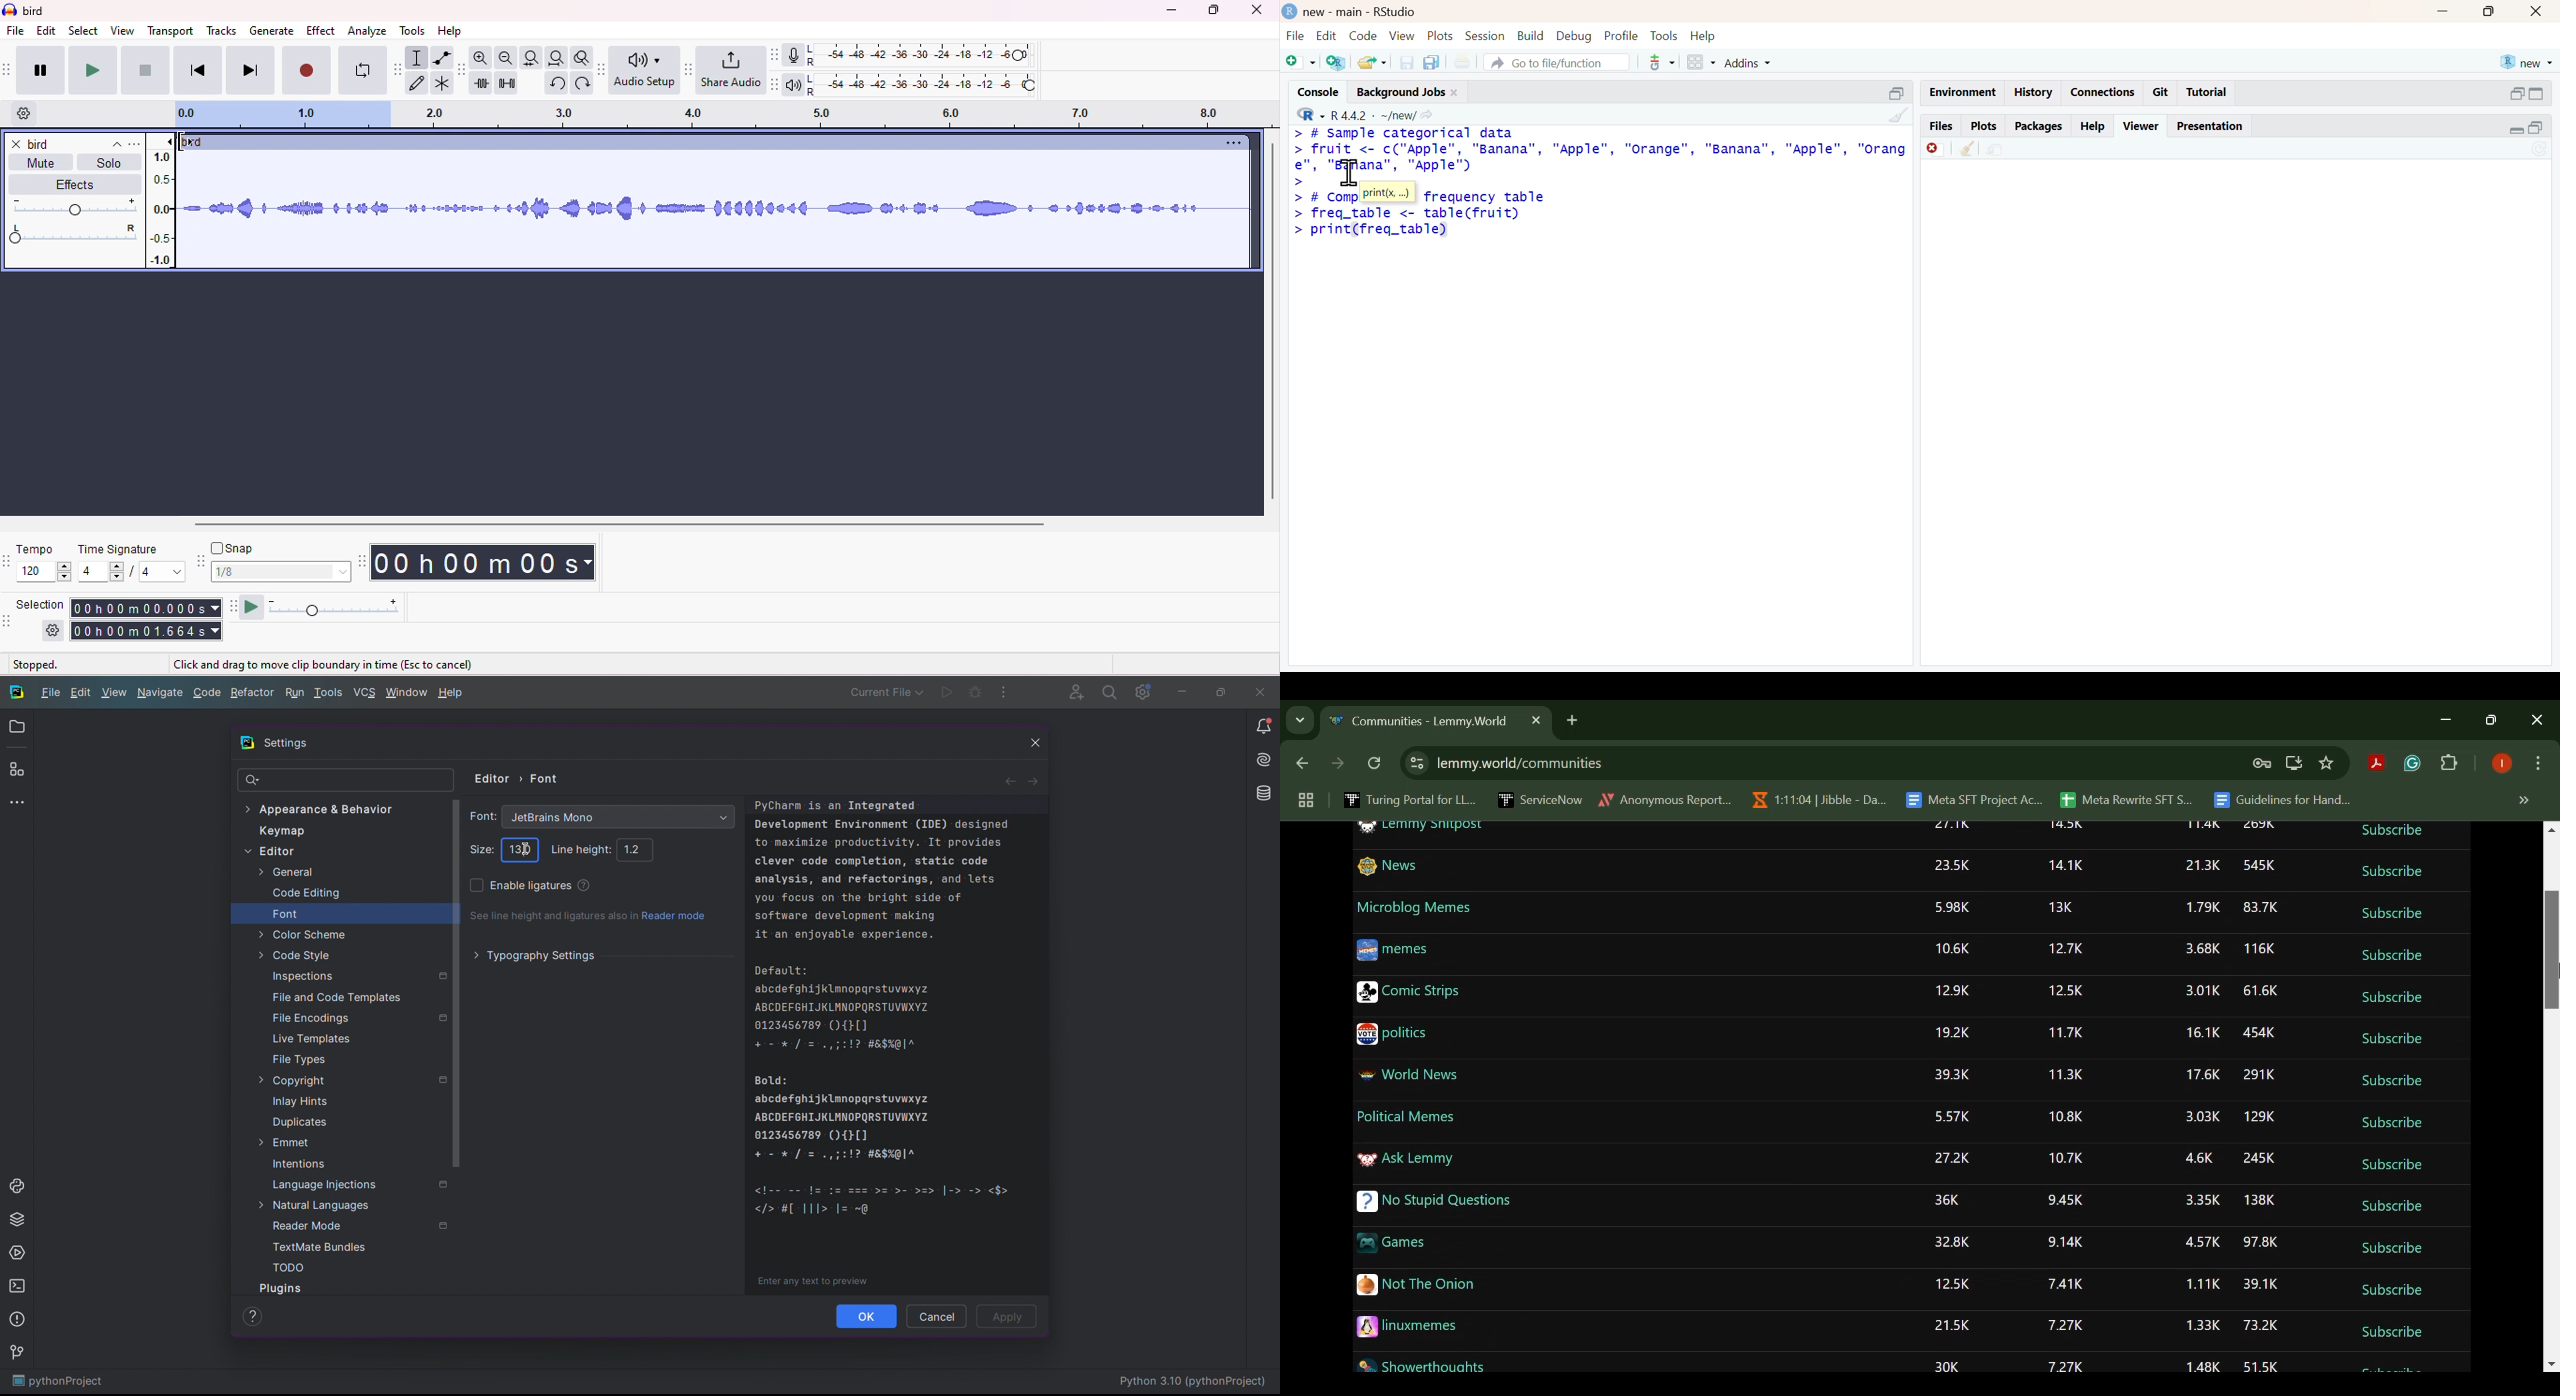  What do you see at coordinates (1271, 322) in the screenshot?
I see `vertical scroll bar` at bounding box center [1271, 322].